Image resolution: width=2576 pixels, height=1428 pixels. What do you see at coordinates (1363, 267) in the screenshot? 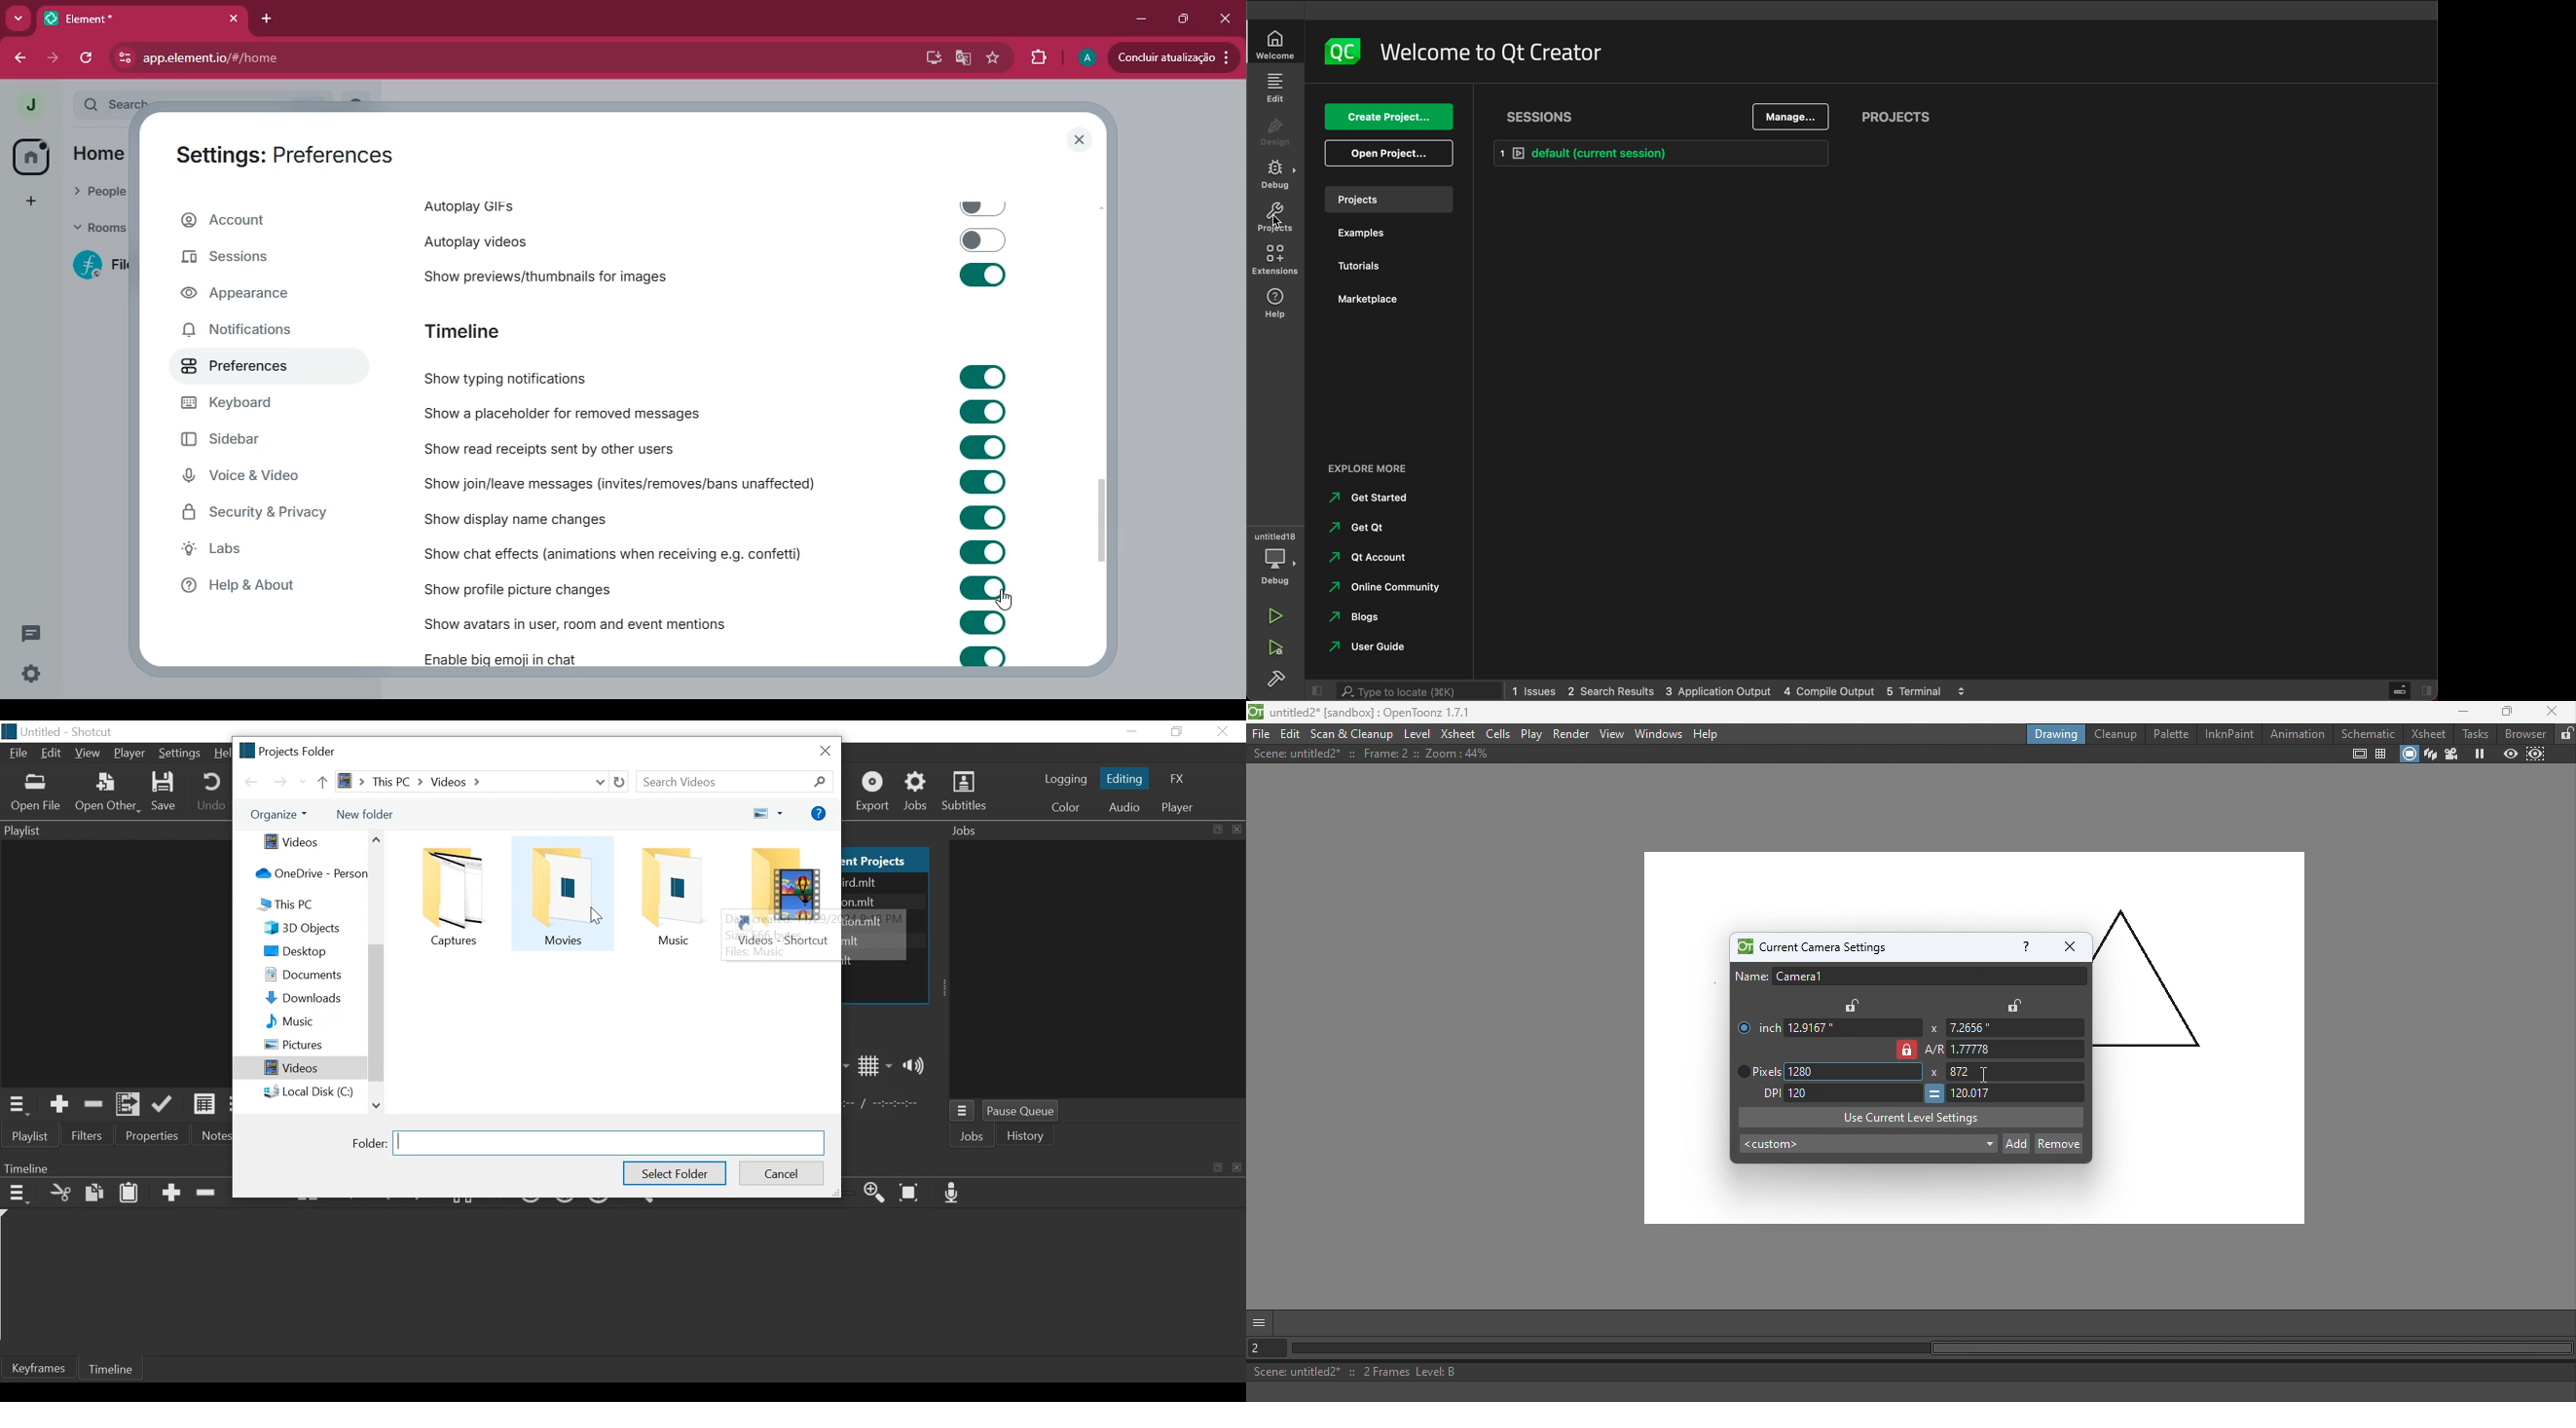
I see `tutorials` at bounding box center [1363, 267].